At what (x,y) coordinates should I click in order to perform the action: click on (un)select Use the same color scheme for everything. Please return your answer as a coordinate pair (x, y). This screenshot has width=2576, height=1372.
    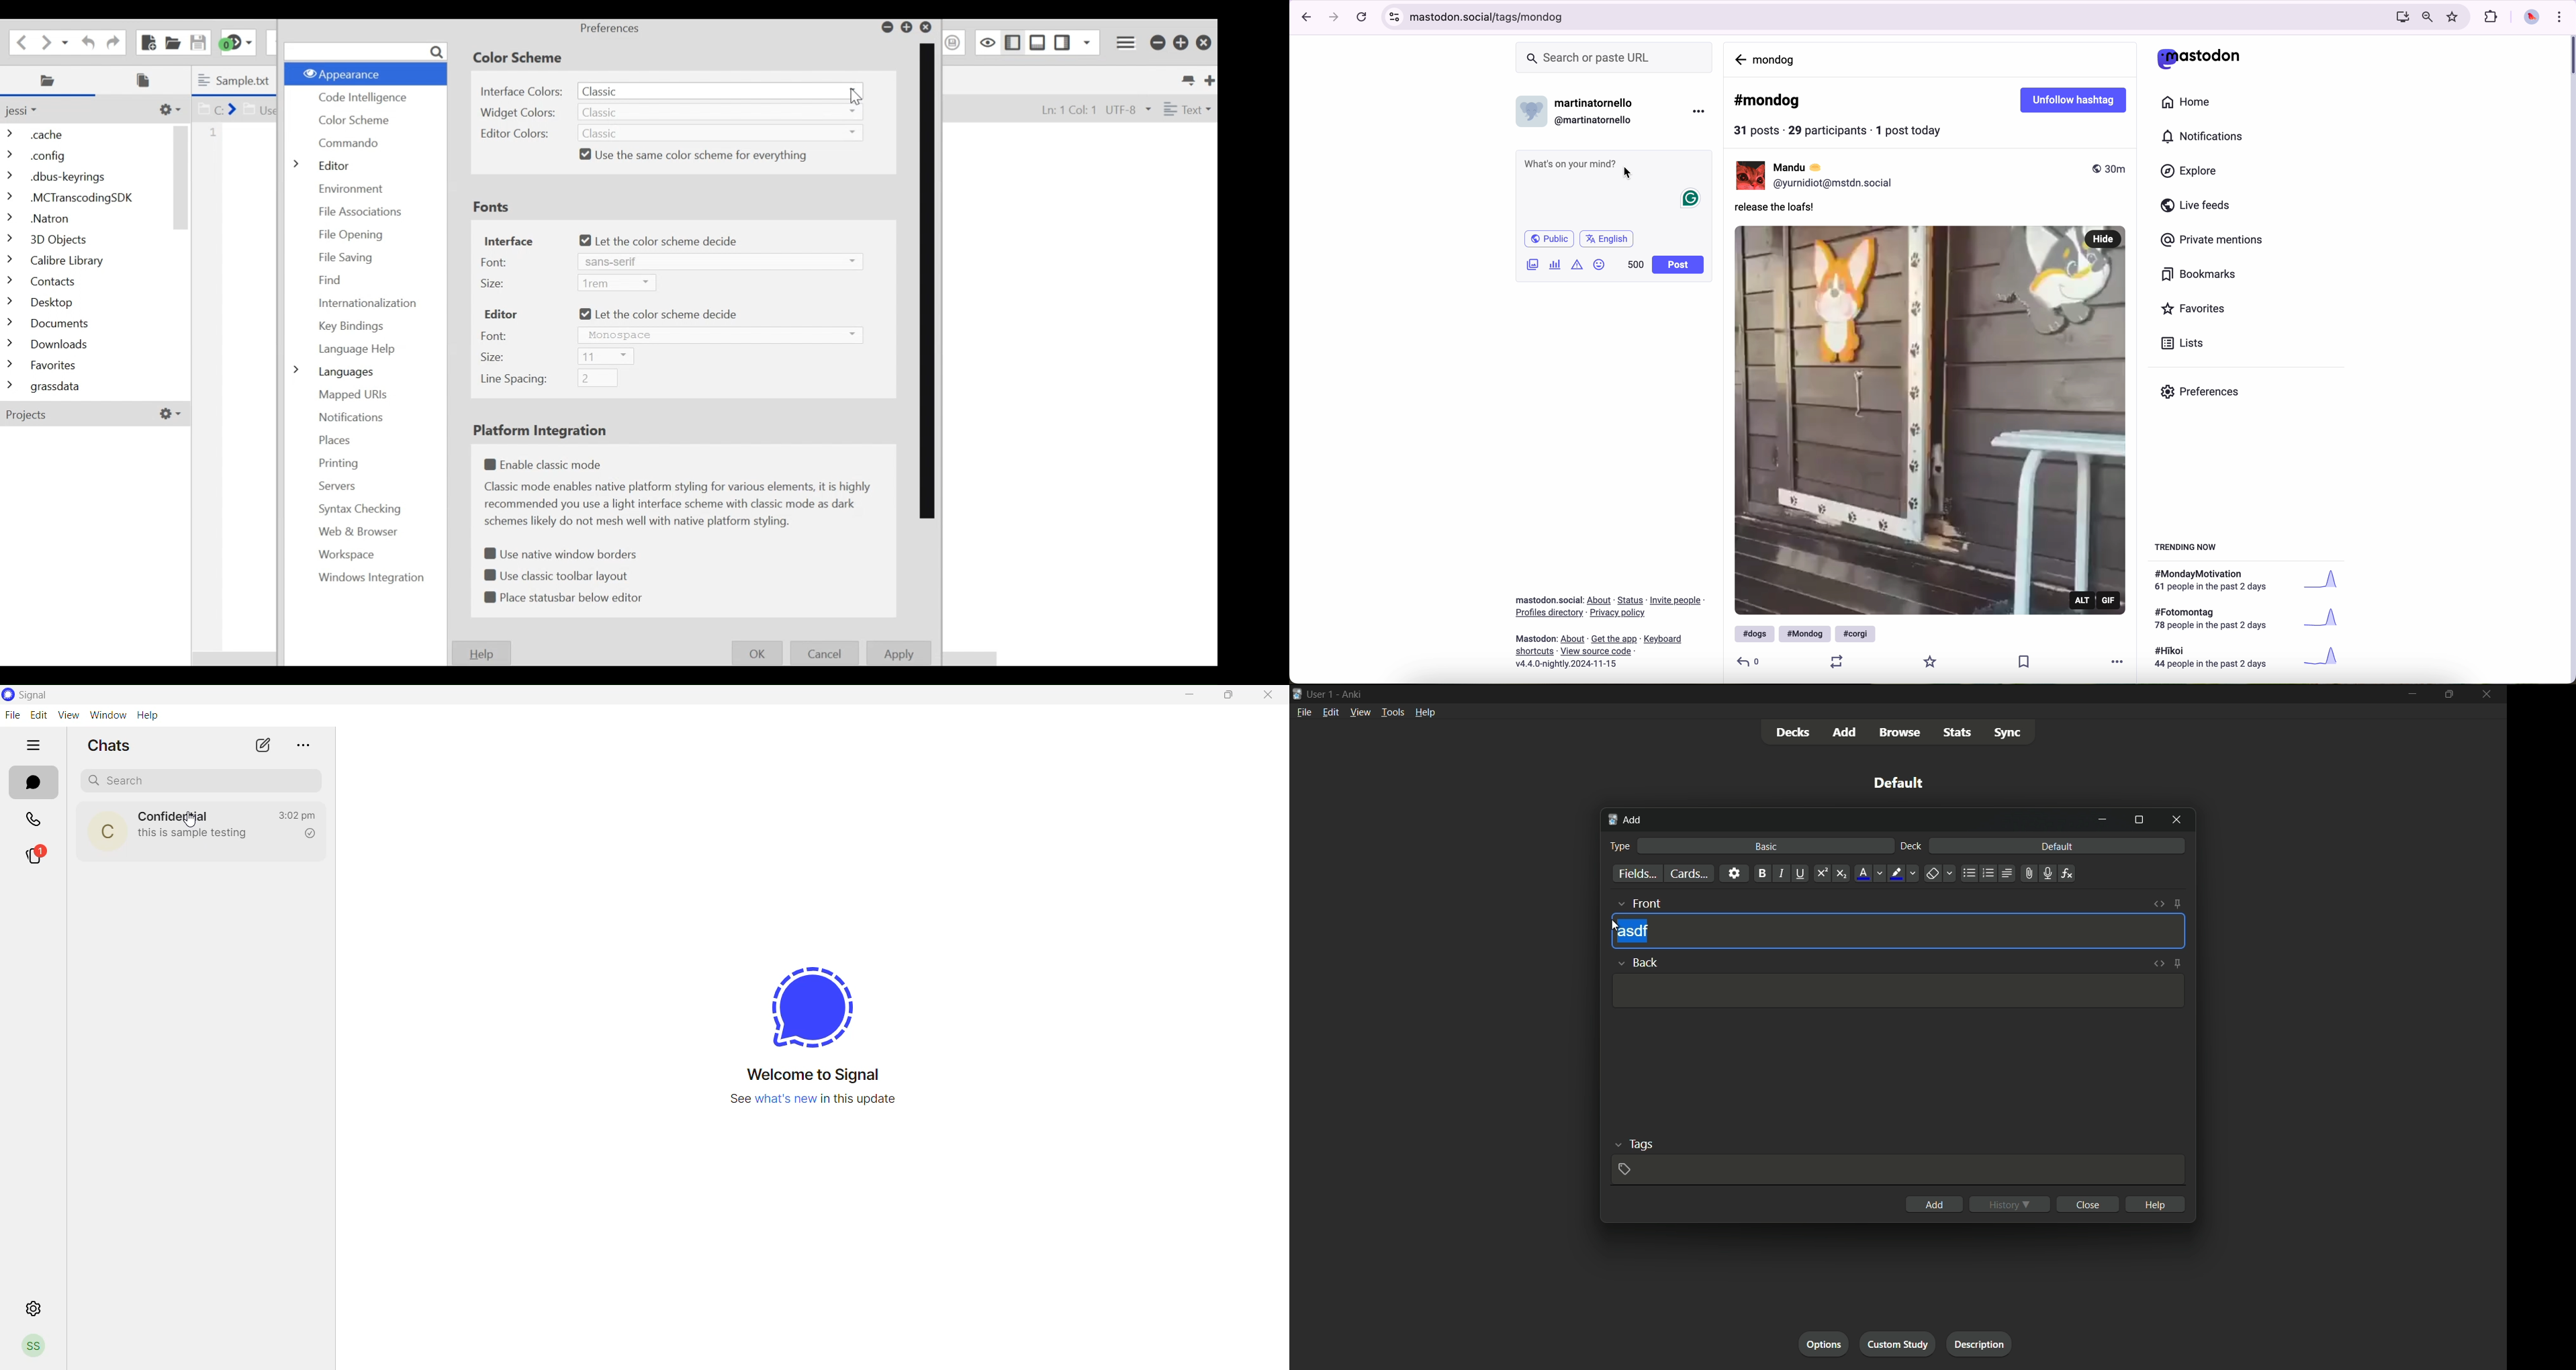
    Looking at the image, I should click on (698, 155).